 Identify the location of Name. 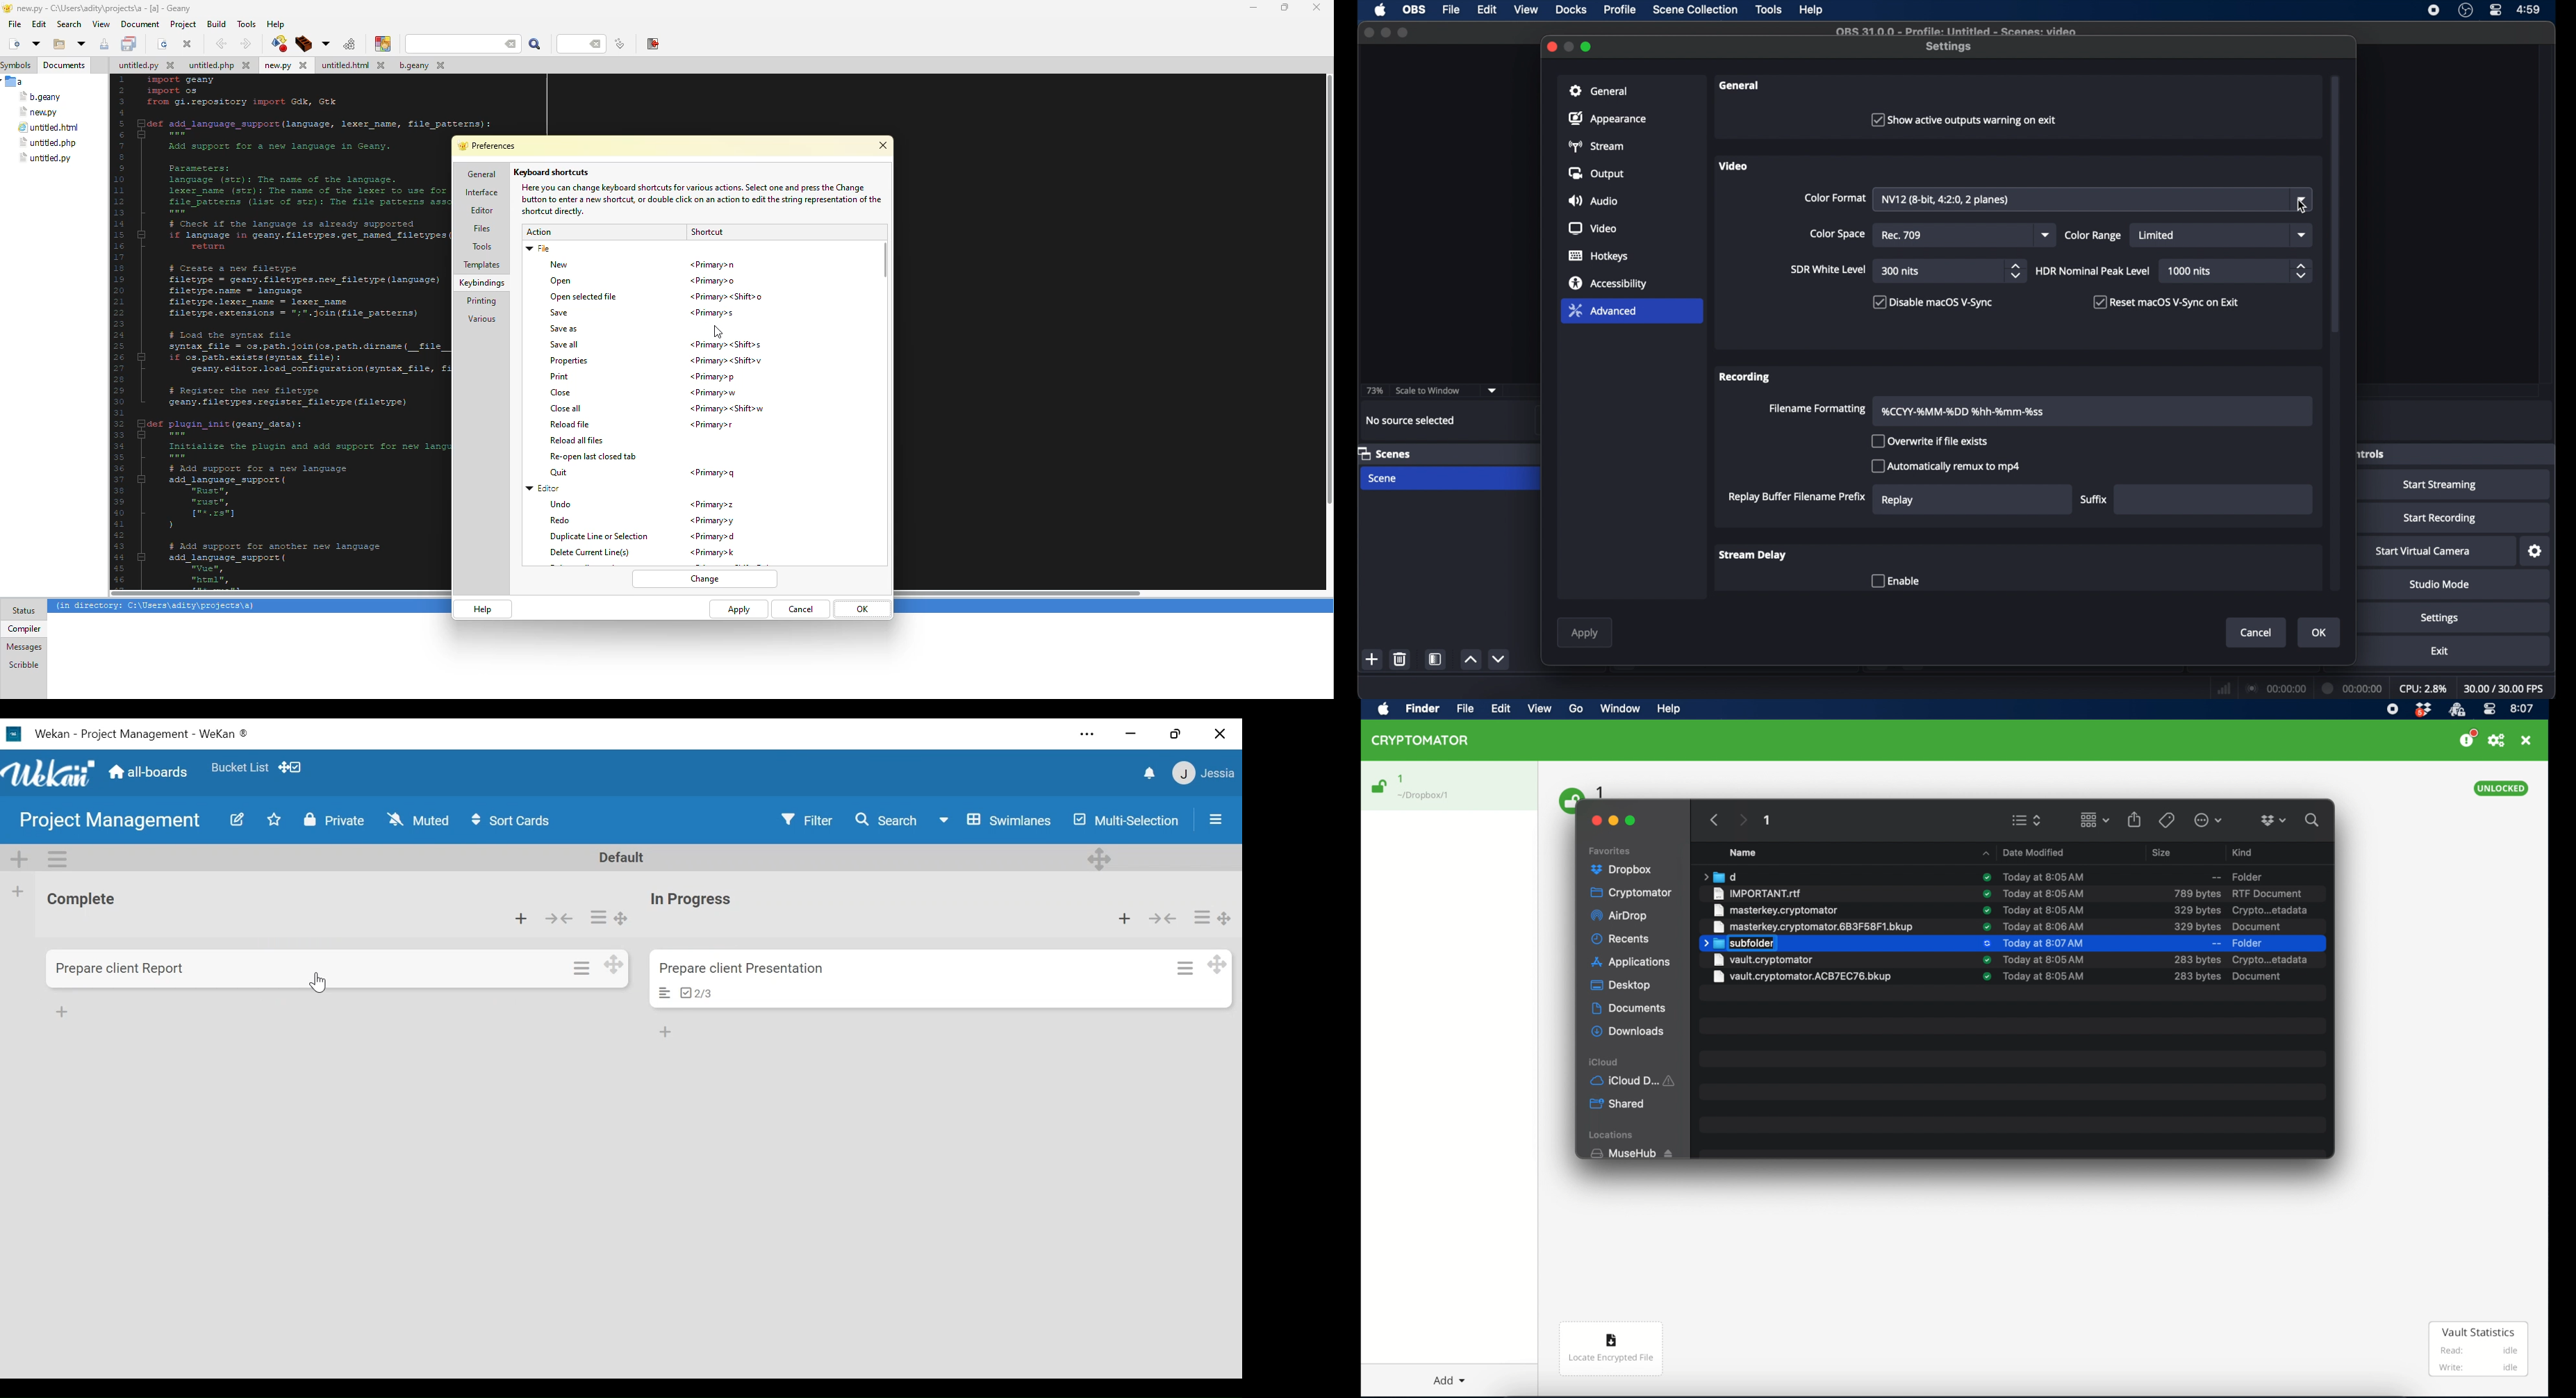
(1751, 852).